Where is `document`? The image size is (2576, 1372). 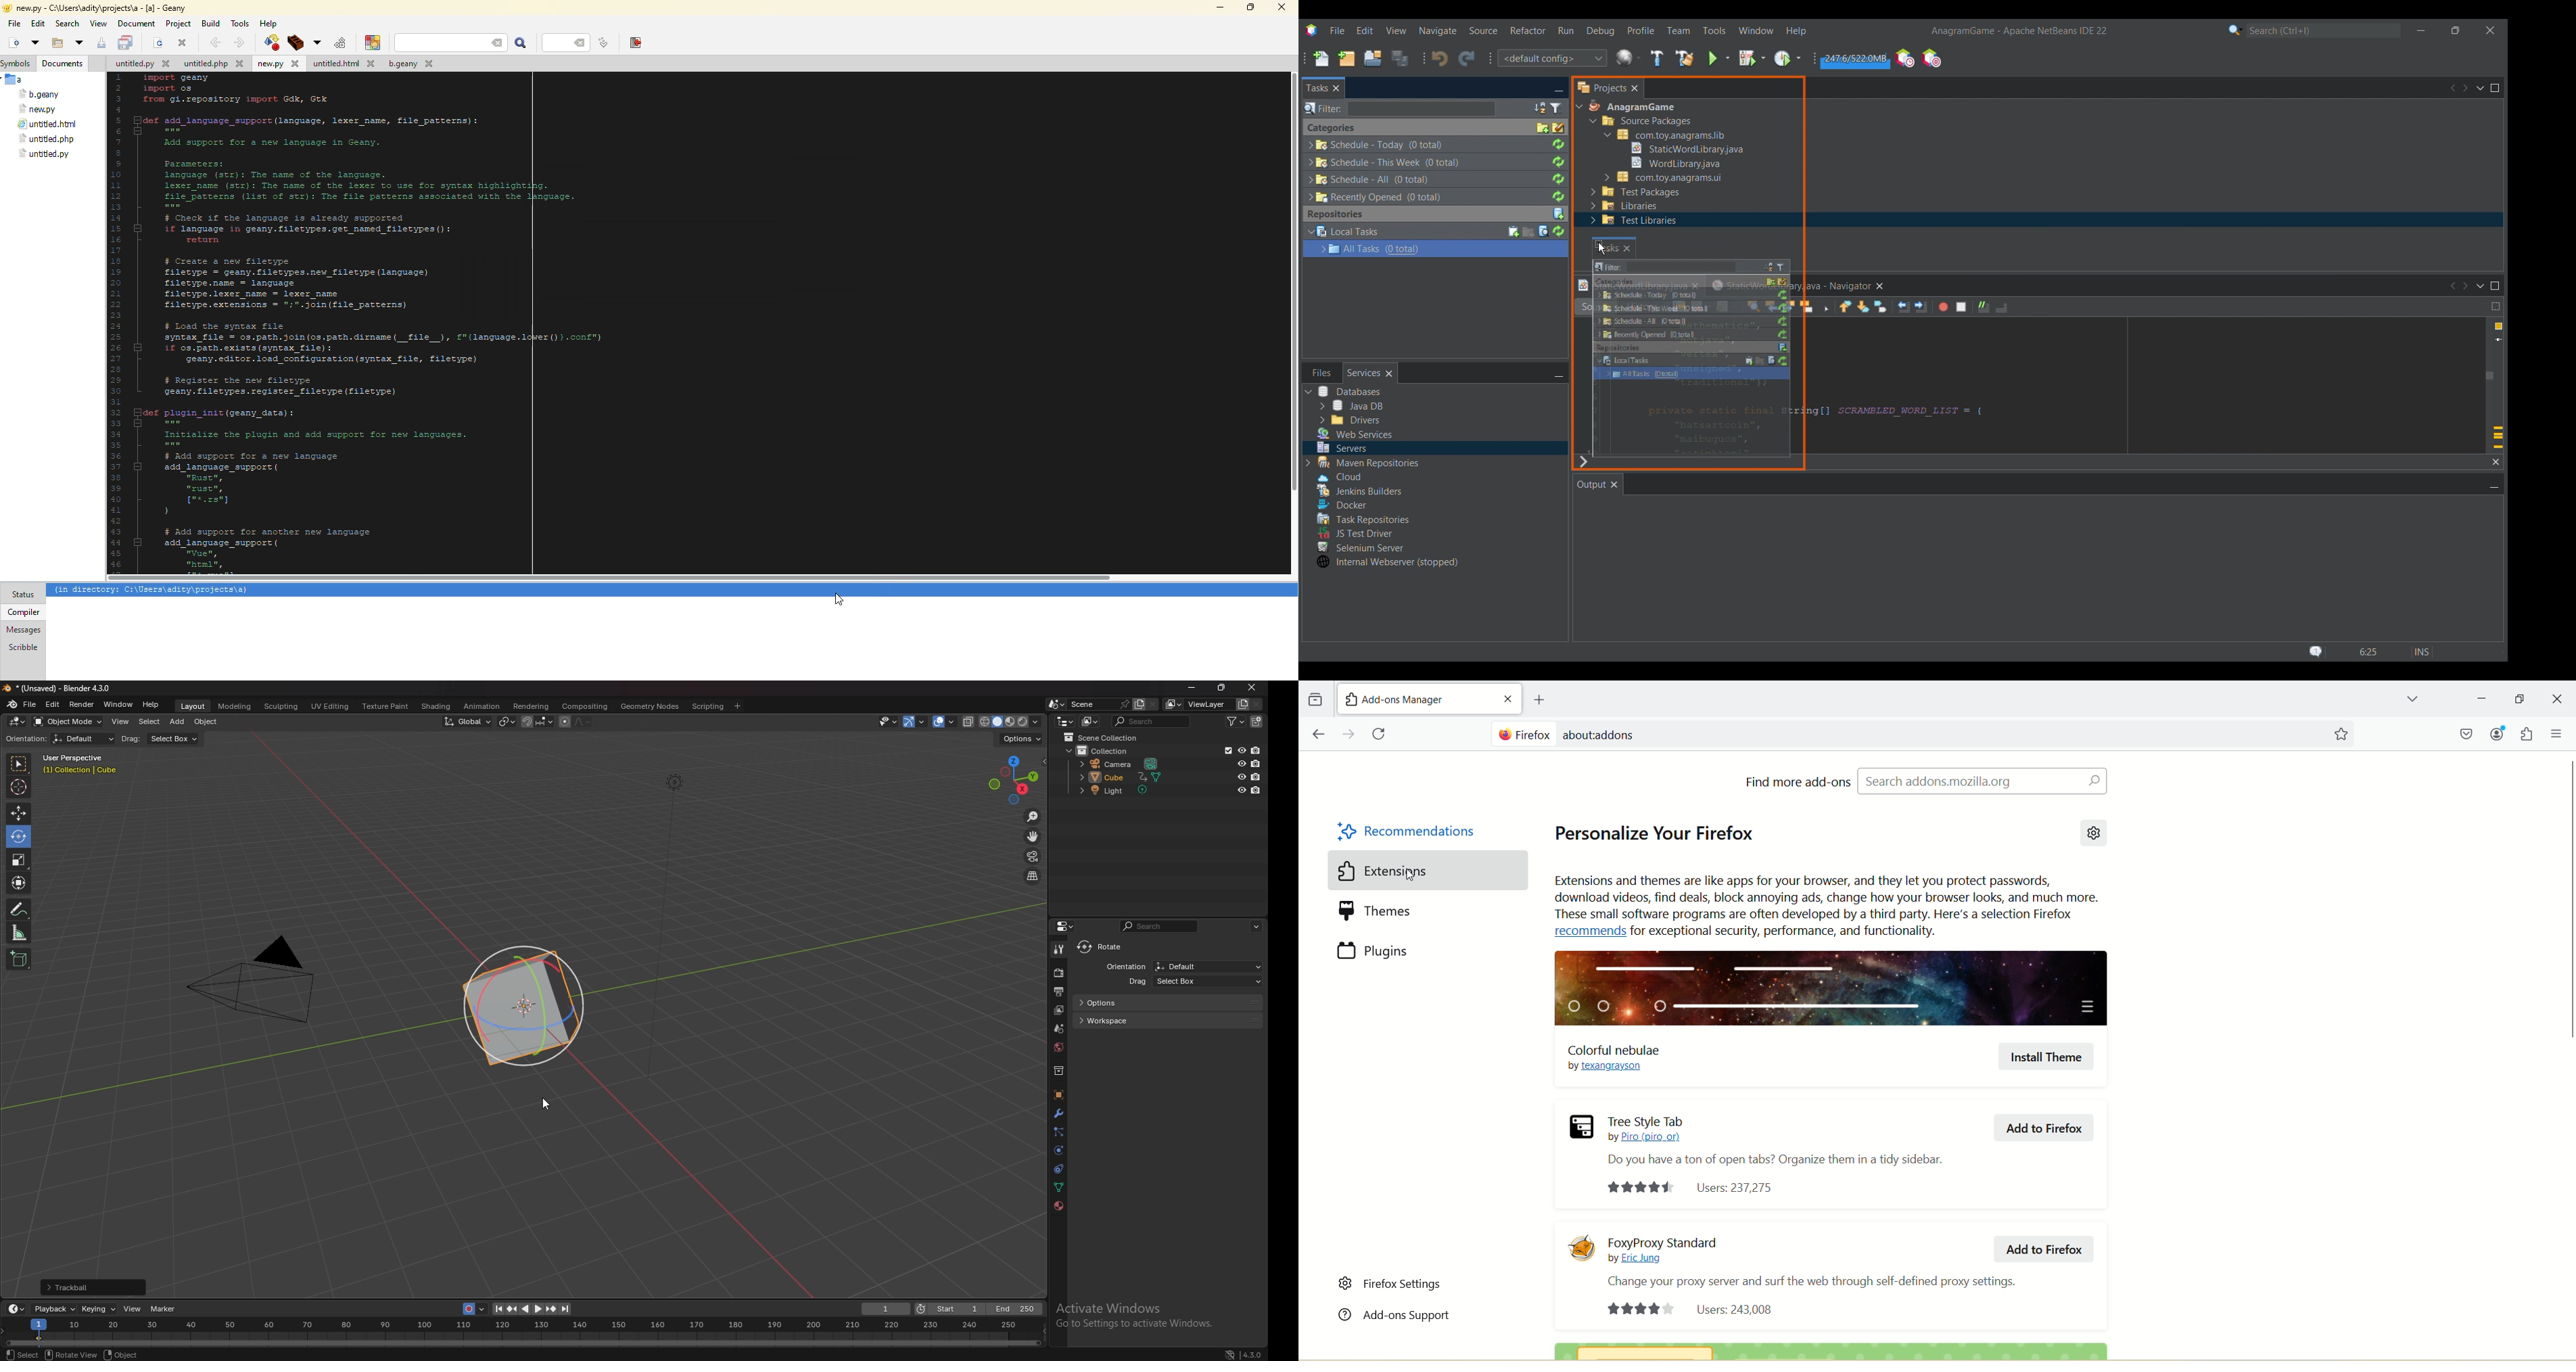
document is located at coordinates (136, 24).